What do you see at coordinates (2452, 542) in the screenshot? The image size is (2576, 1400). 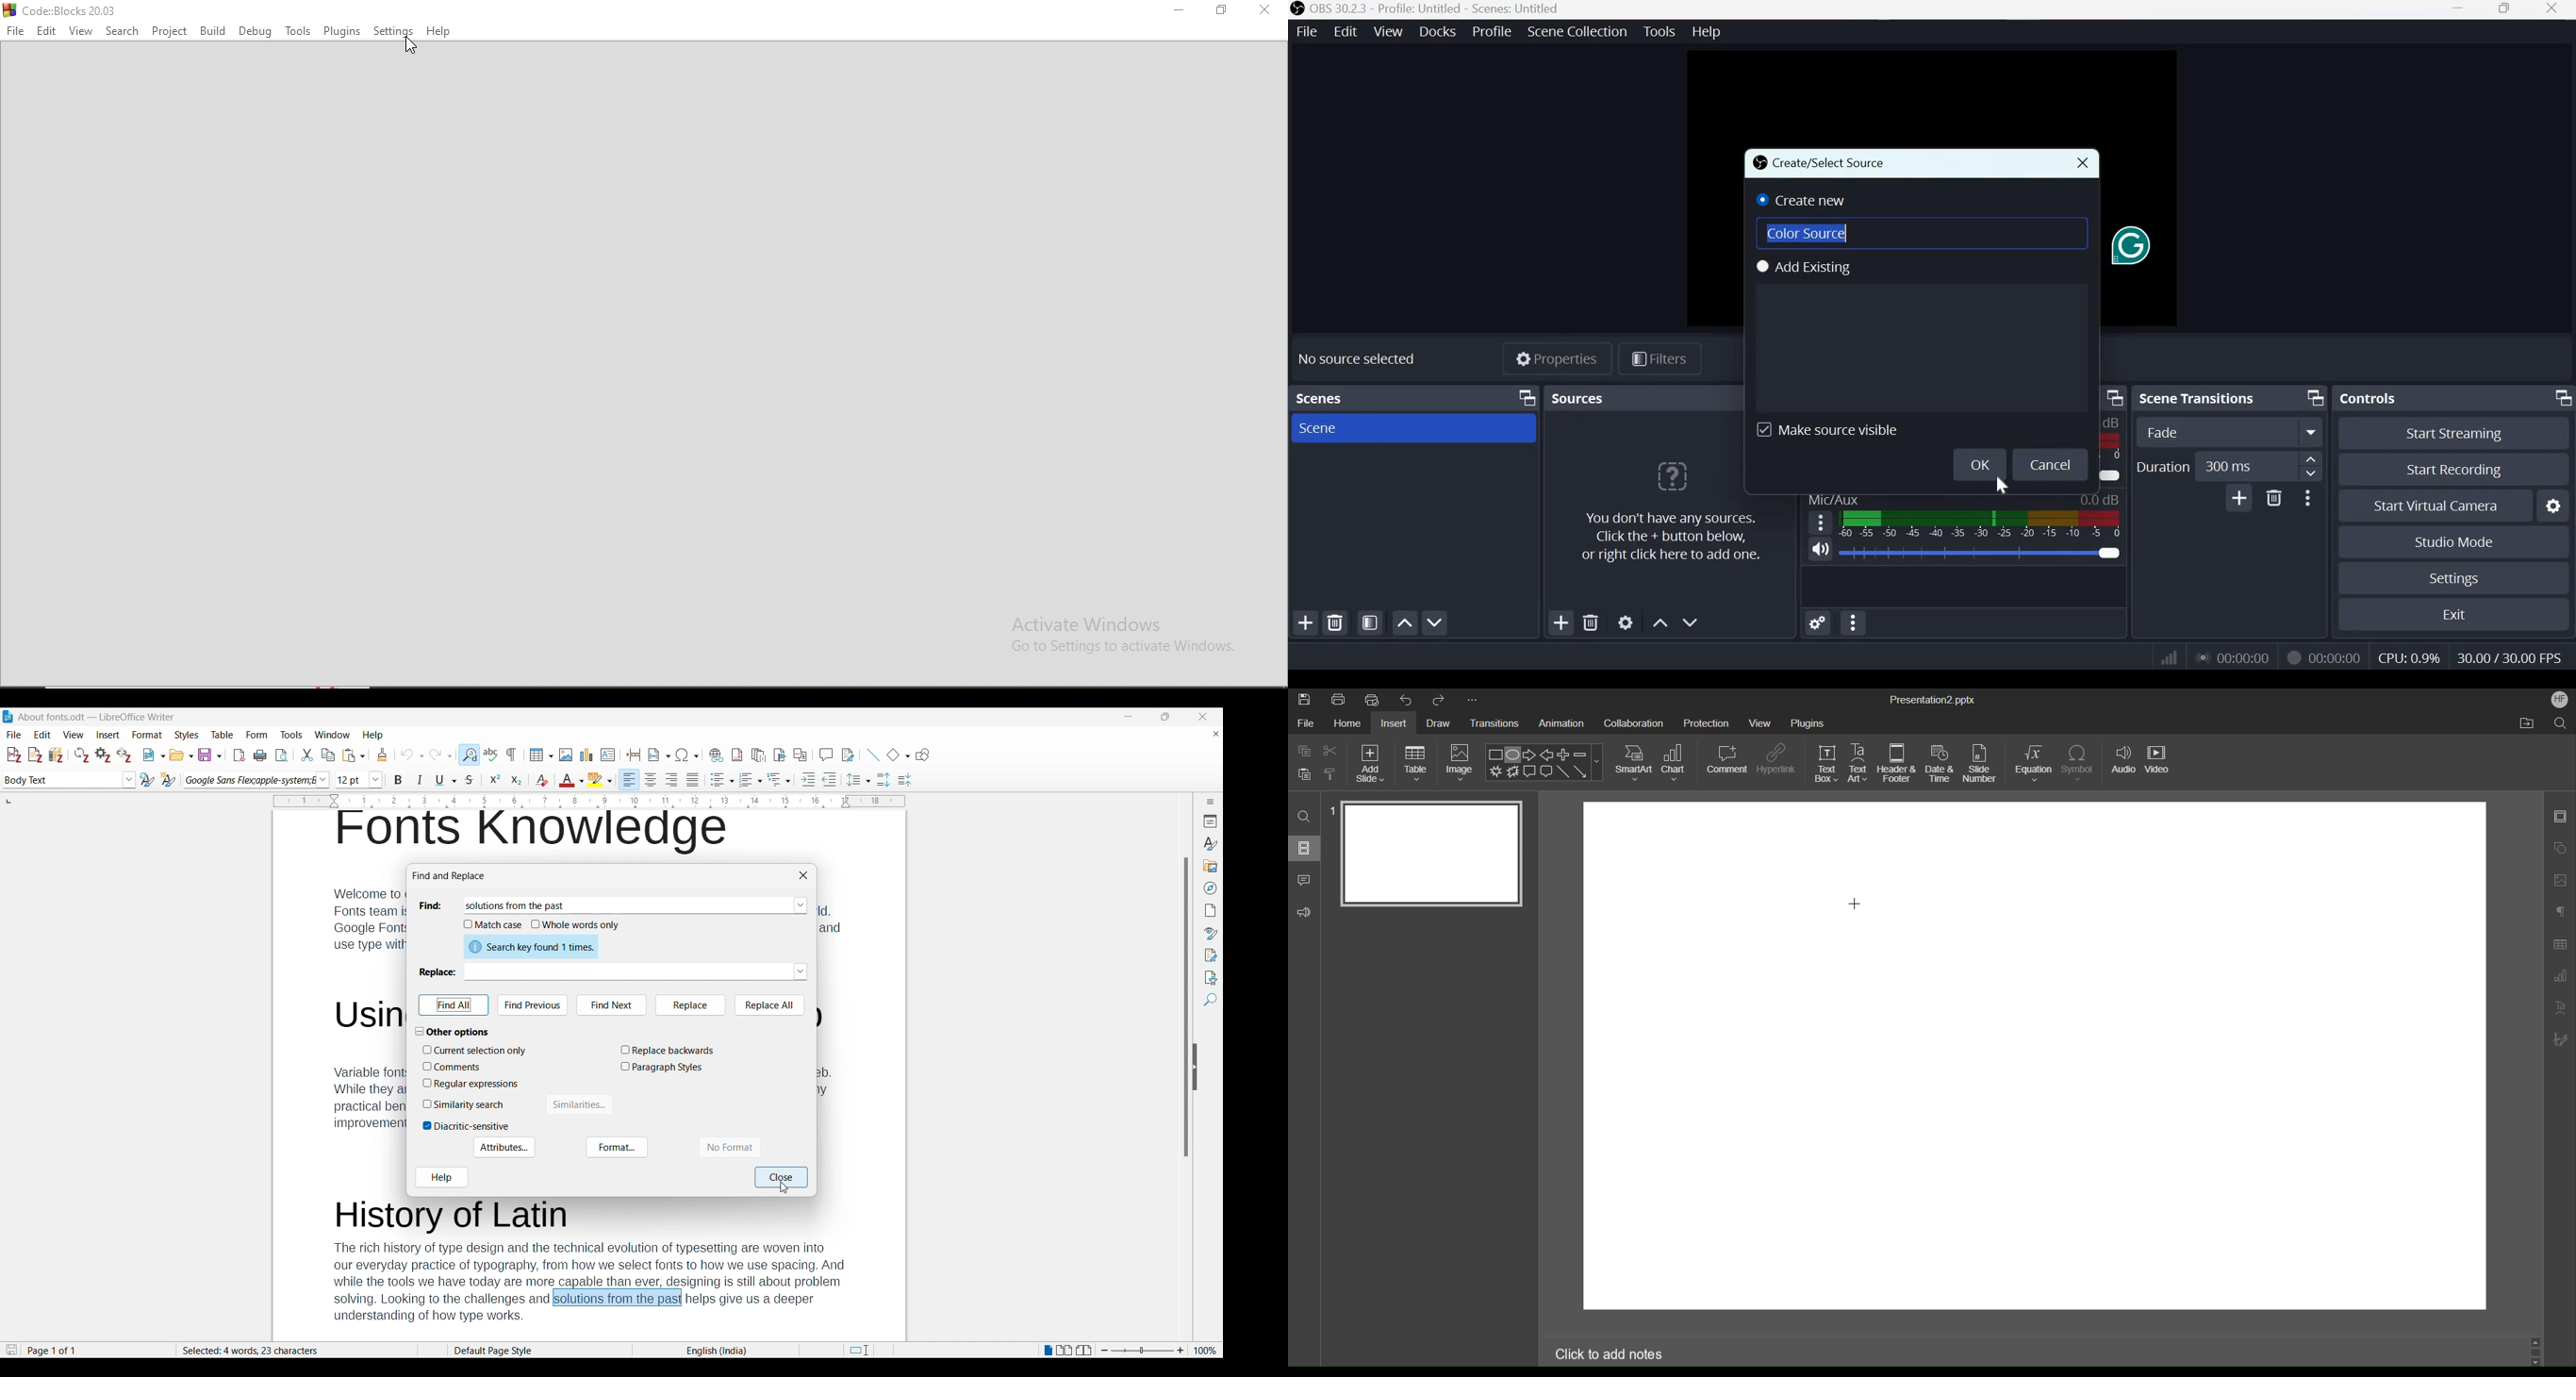 I see `Studio mode` at bounding box center [2452, 542].